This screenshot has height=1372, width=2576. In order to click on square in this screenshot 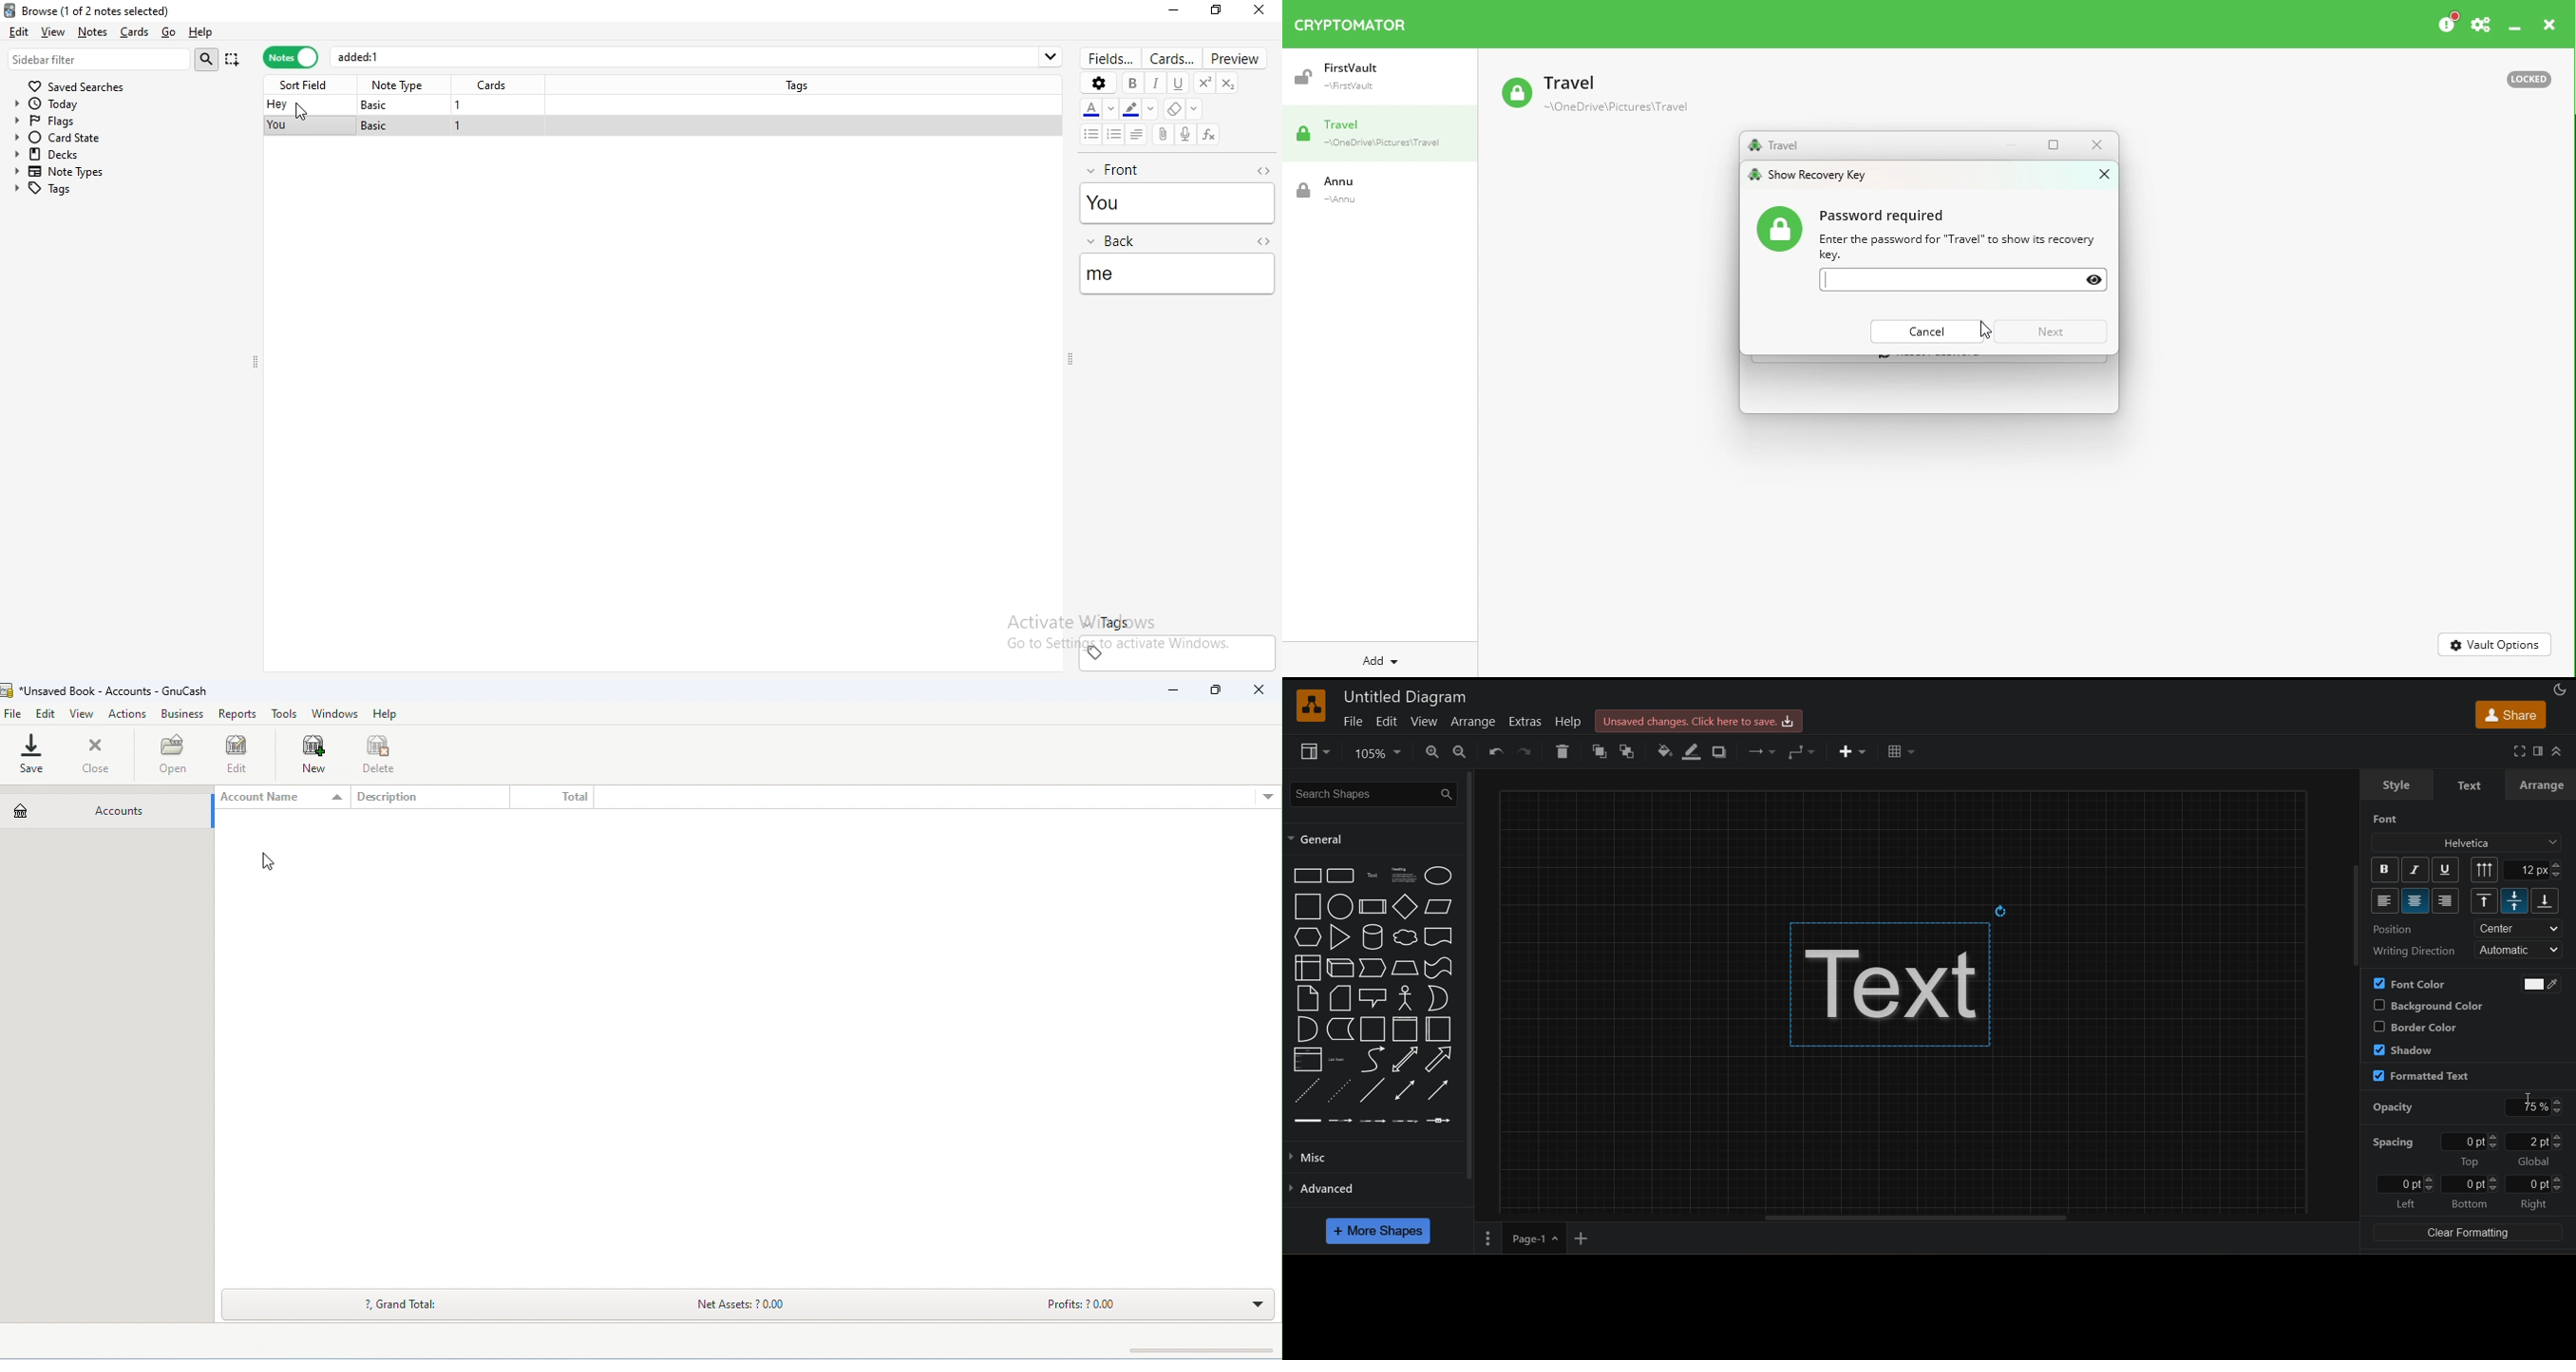, I will do `click(1307, 907)`.